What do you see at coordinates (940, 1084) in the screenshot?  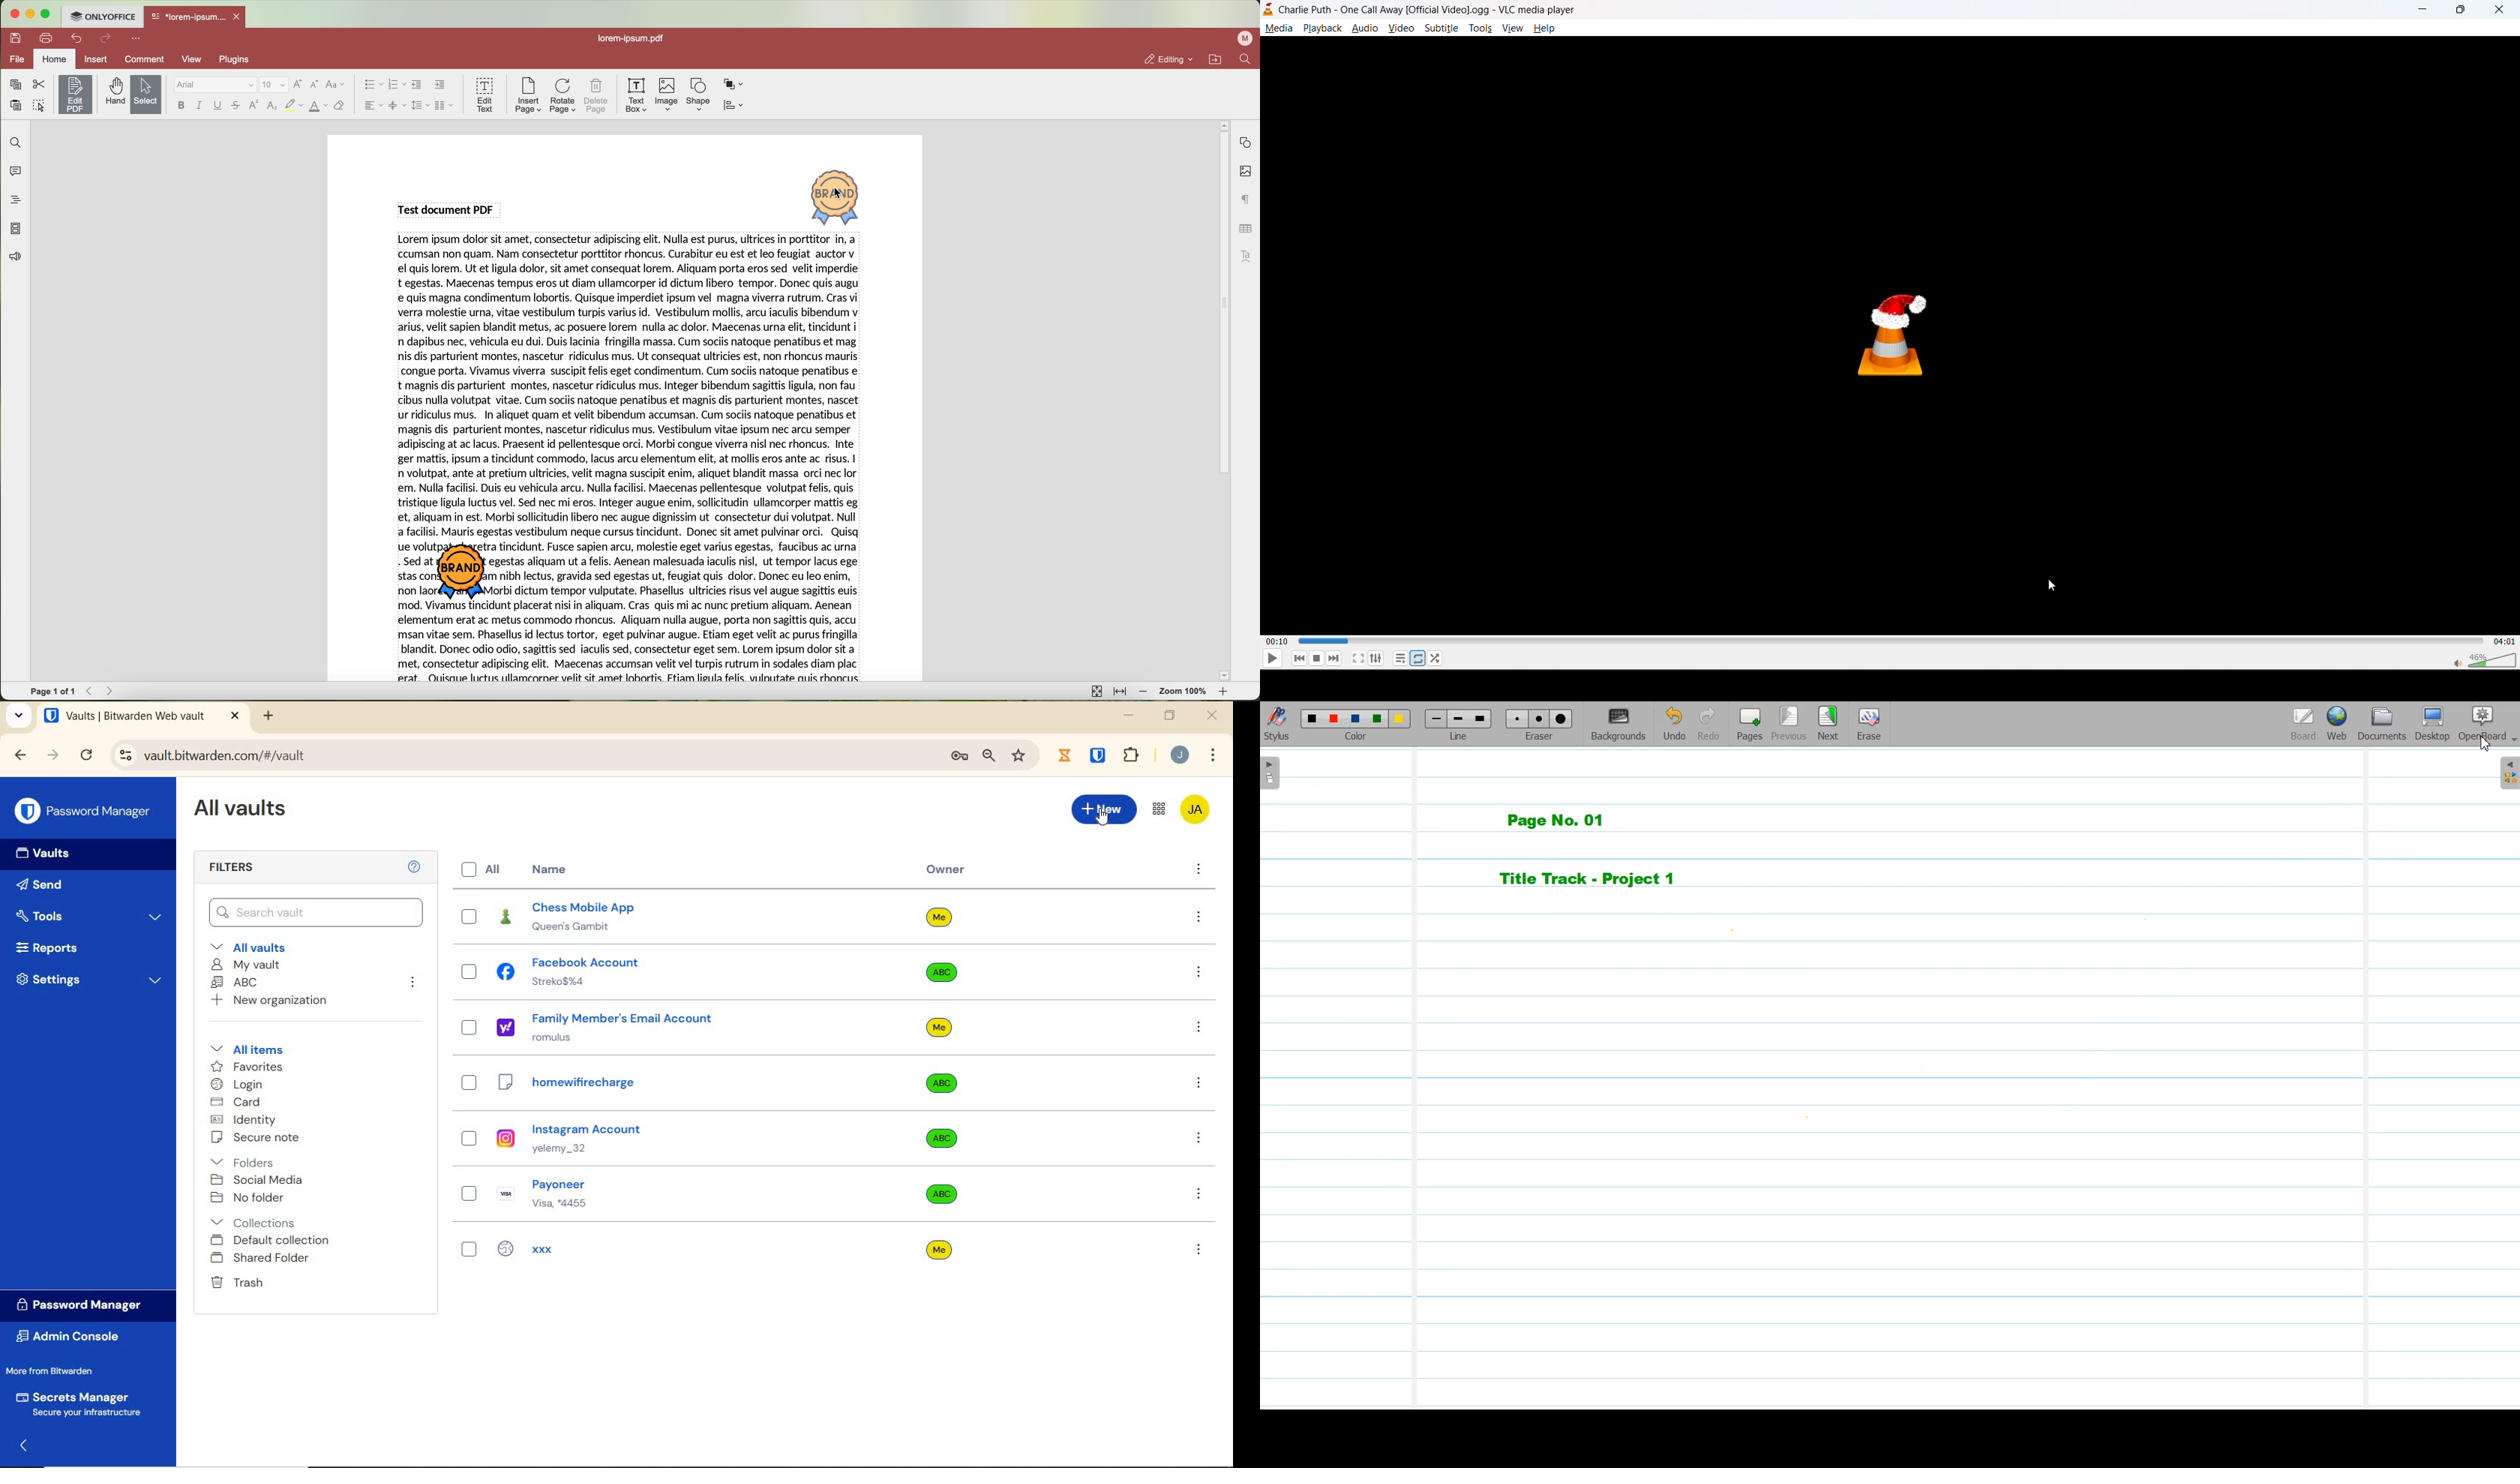 I see `Owner Name` at bounding box center [940, 1084].